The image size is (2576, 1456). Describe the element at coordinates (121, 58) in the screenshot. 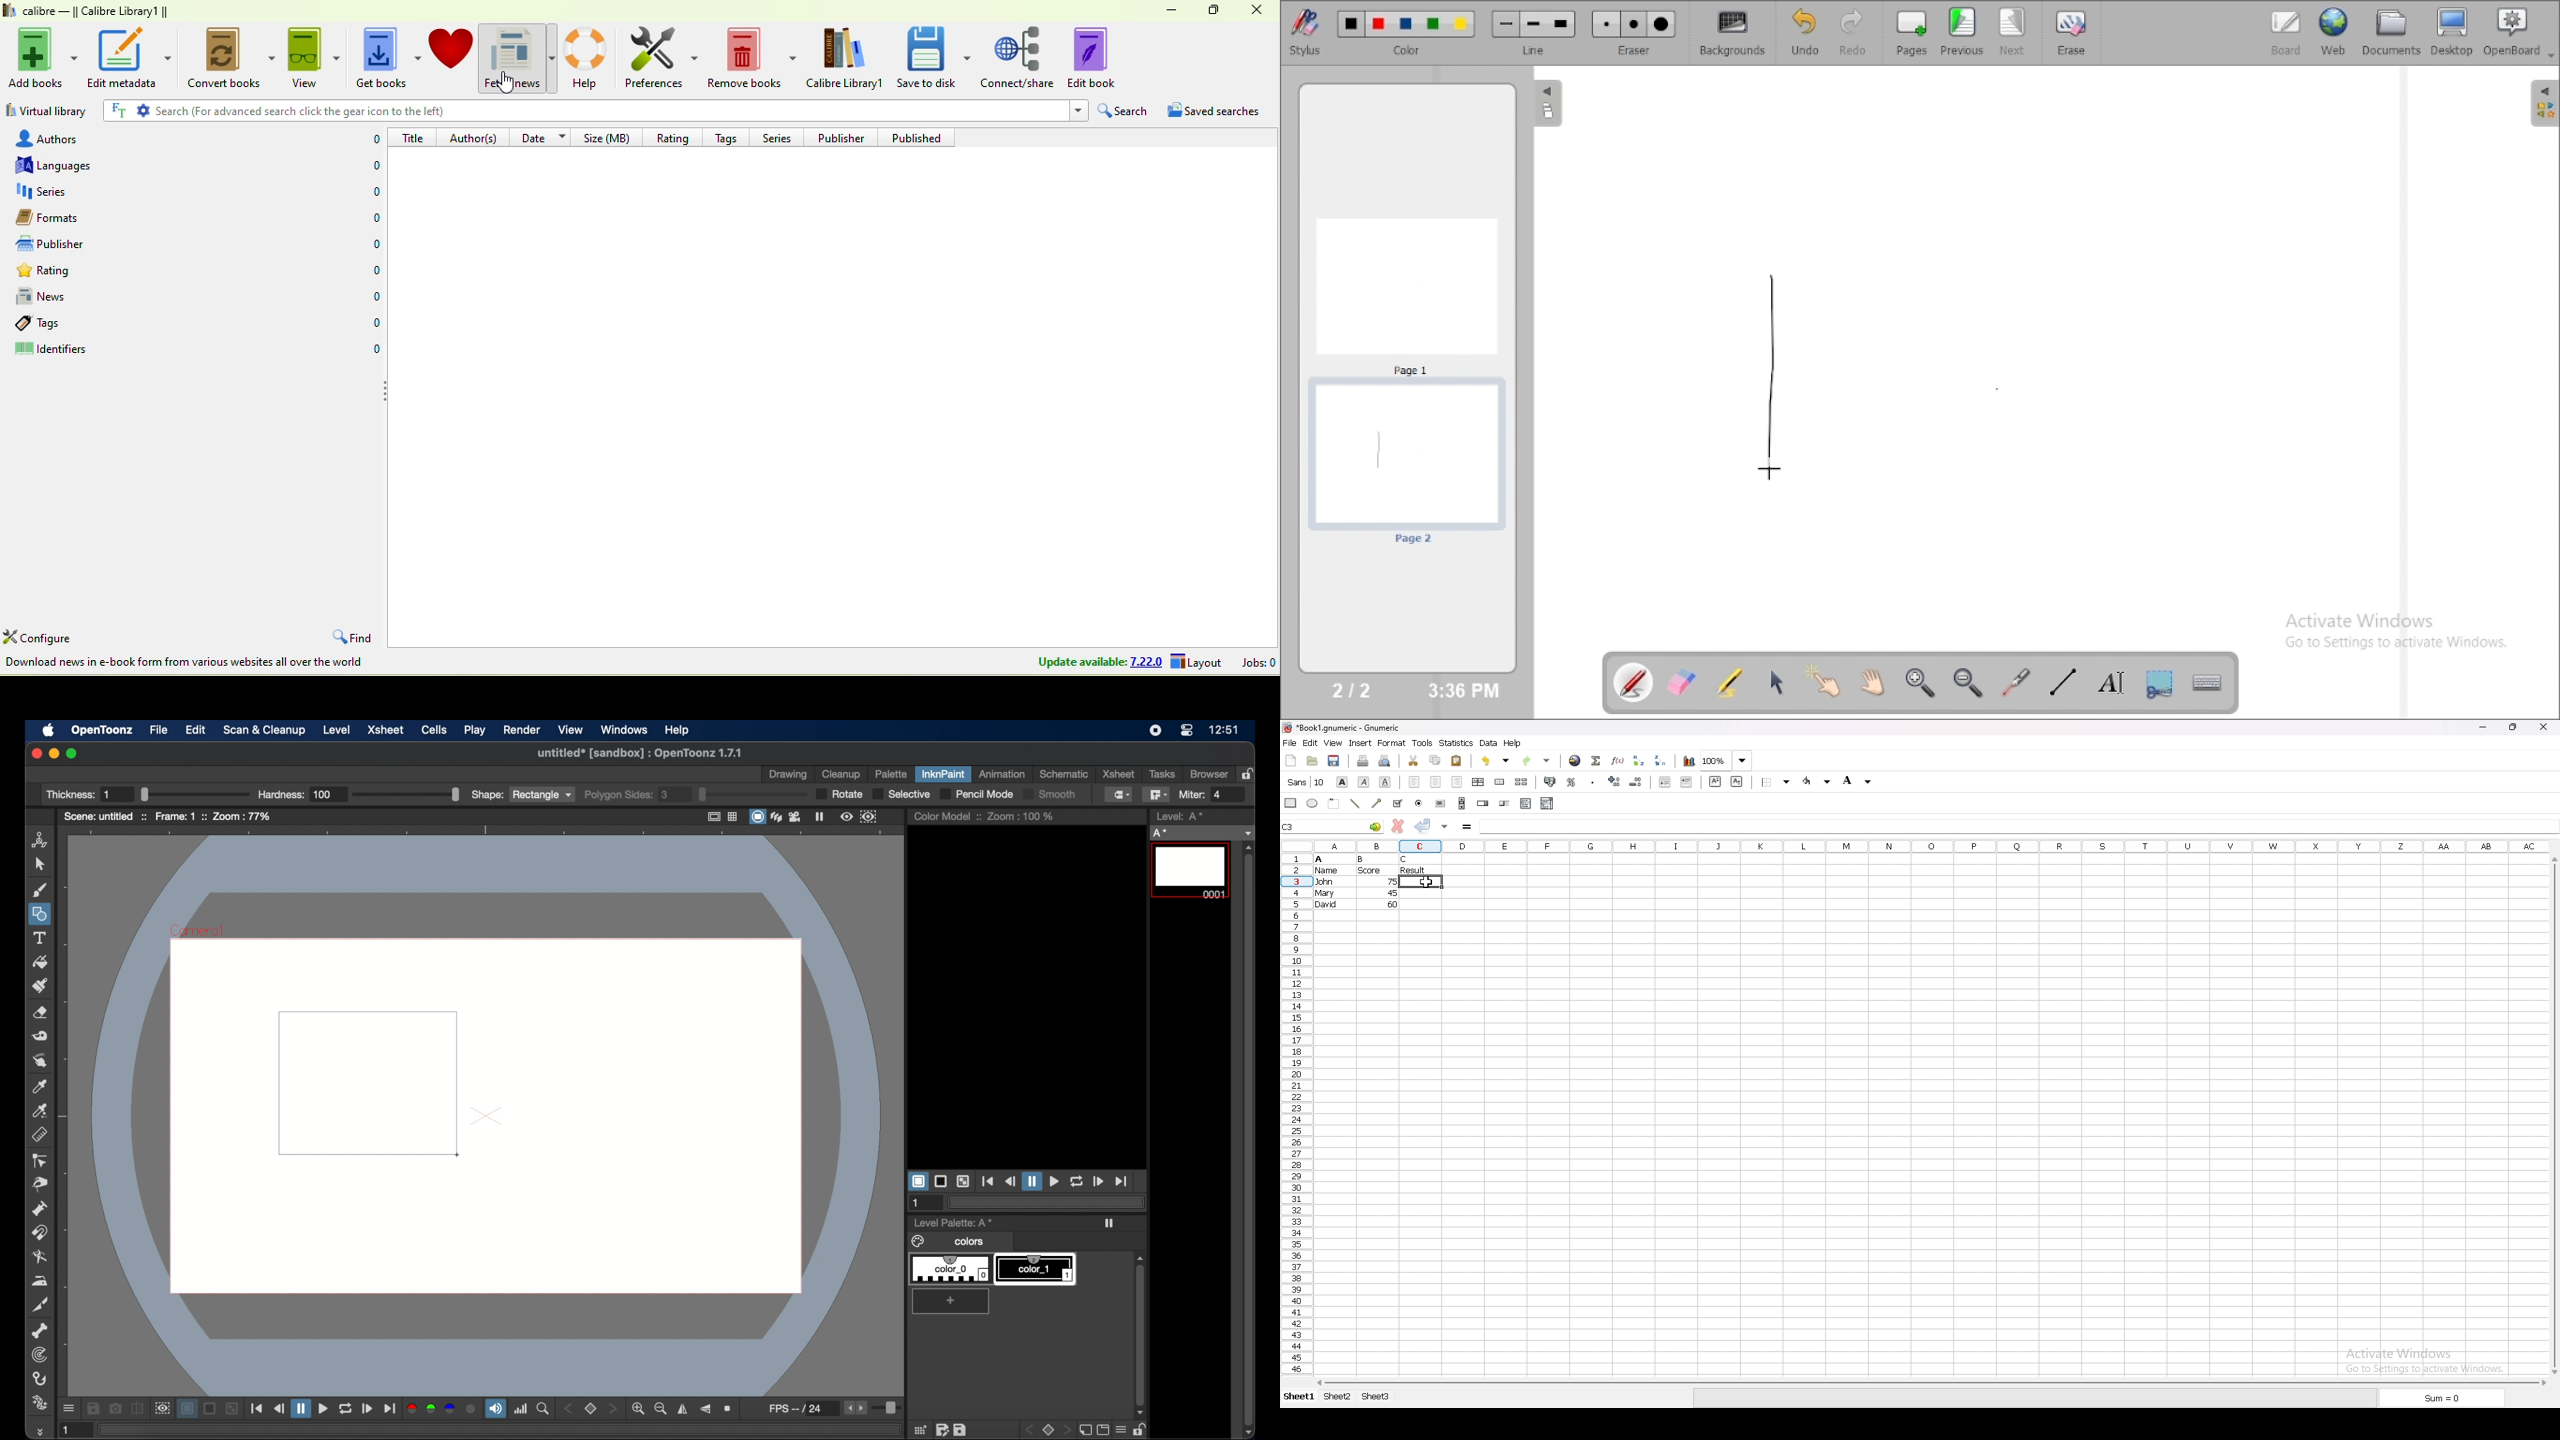

I see `edit metadata` at that location.